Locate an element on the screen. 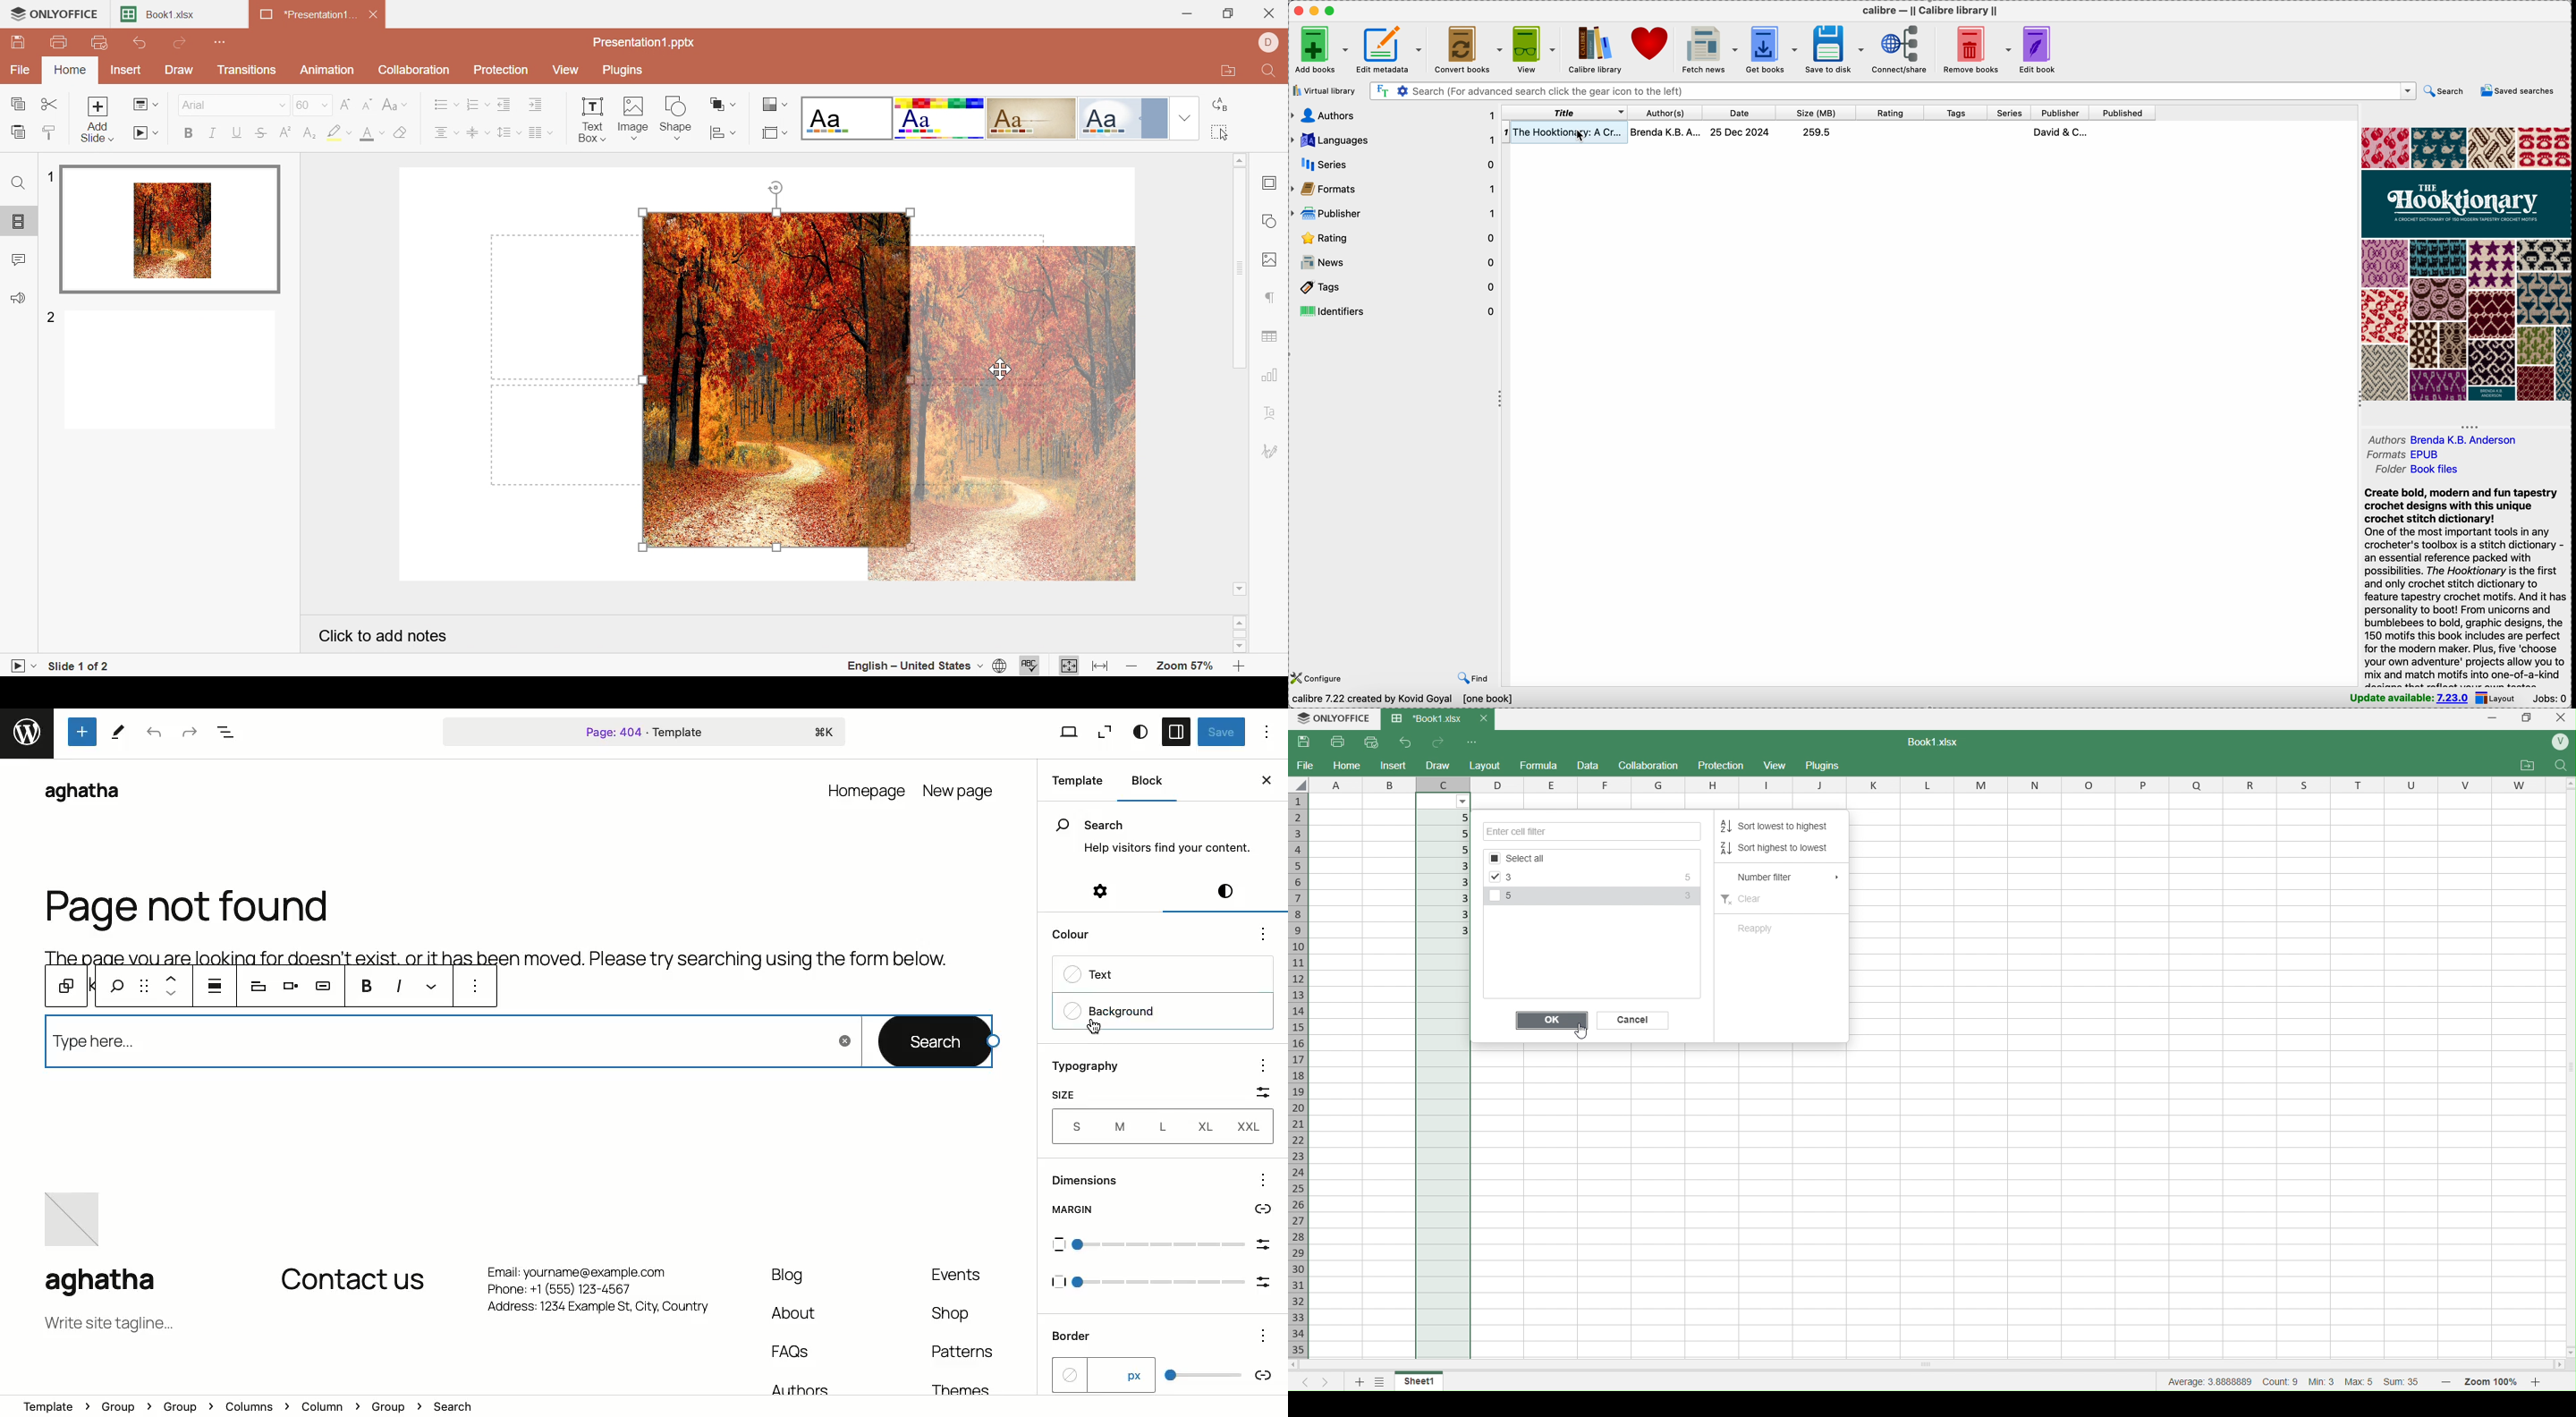 The image size is (2576, 1428). Feedback & support is located at coordinates (17, 298).